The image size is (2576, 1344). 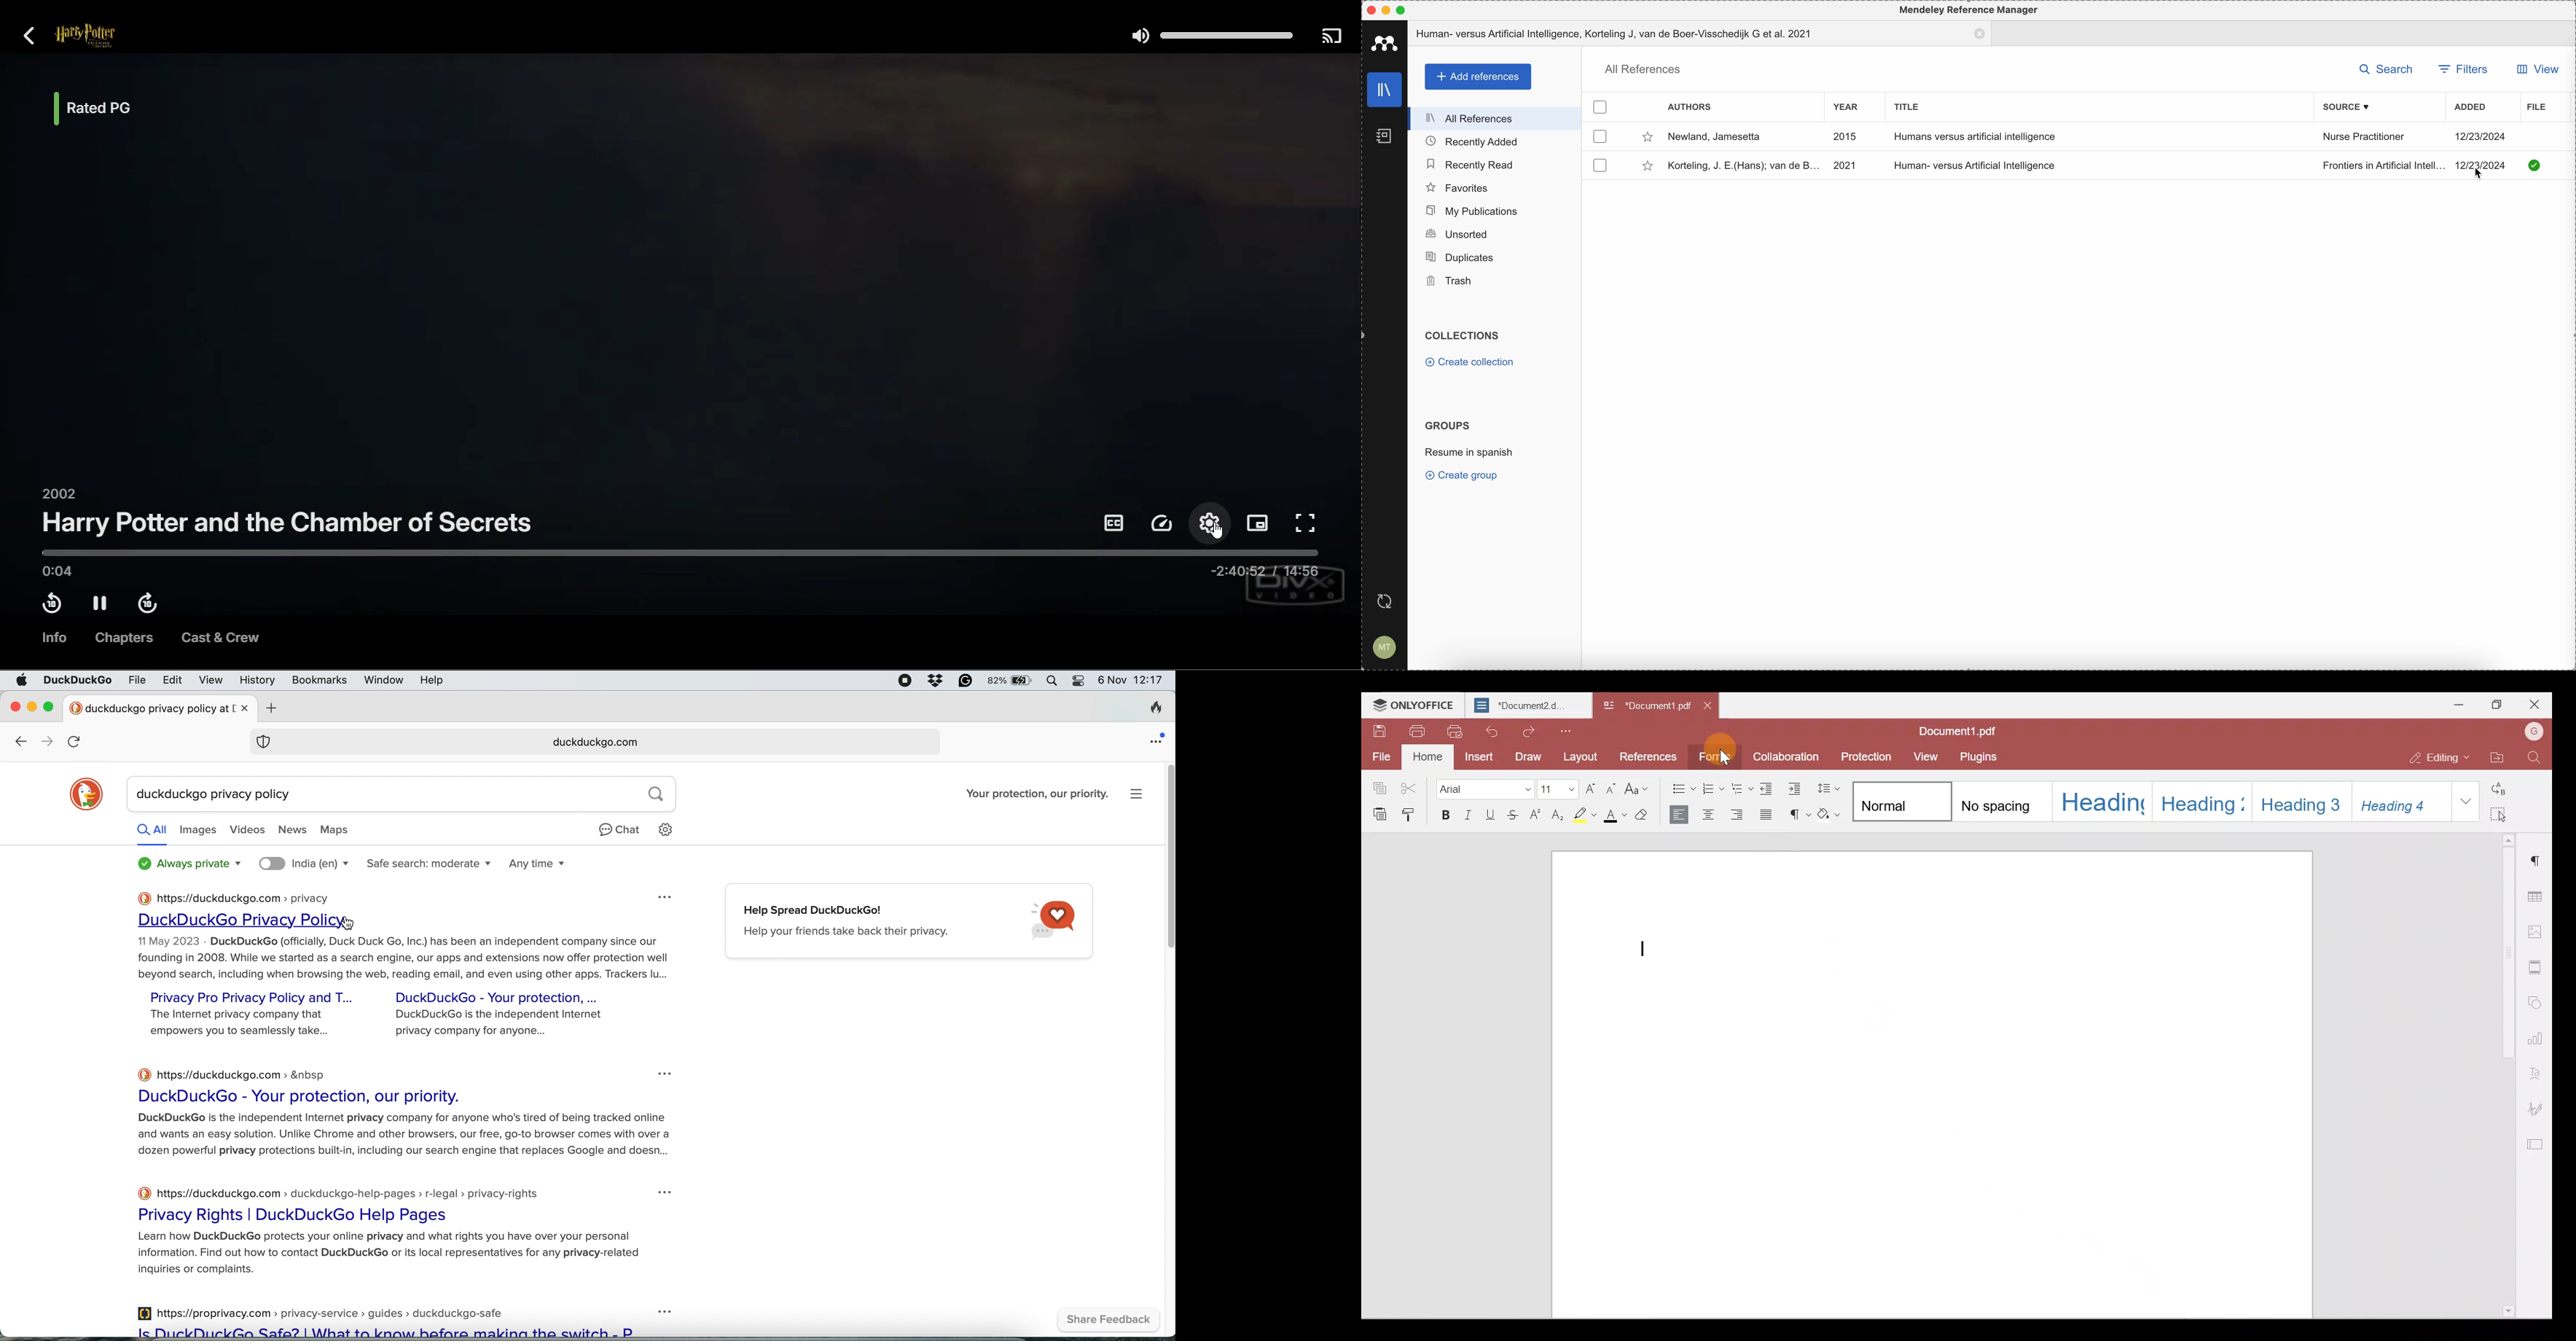 I want to click on checkbox, so click(x=1598, y=164).